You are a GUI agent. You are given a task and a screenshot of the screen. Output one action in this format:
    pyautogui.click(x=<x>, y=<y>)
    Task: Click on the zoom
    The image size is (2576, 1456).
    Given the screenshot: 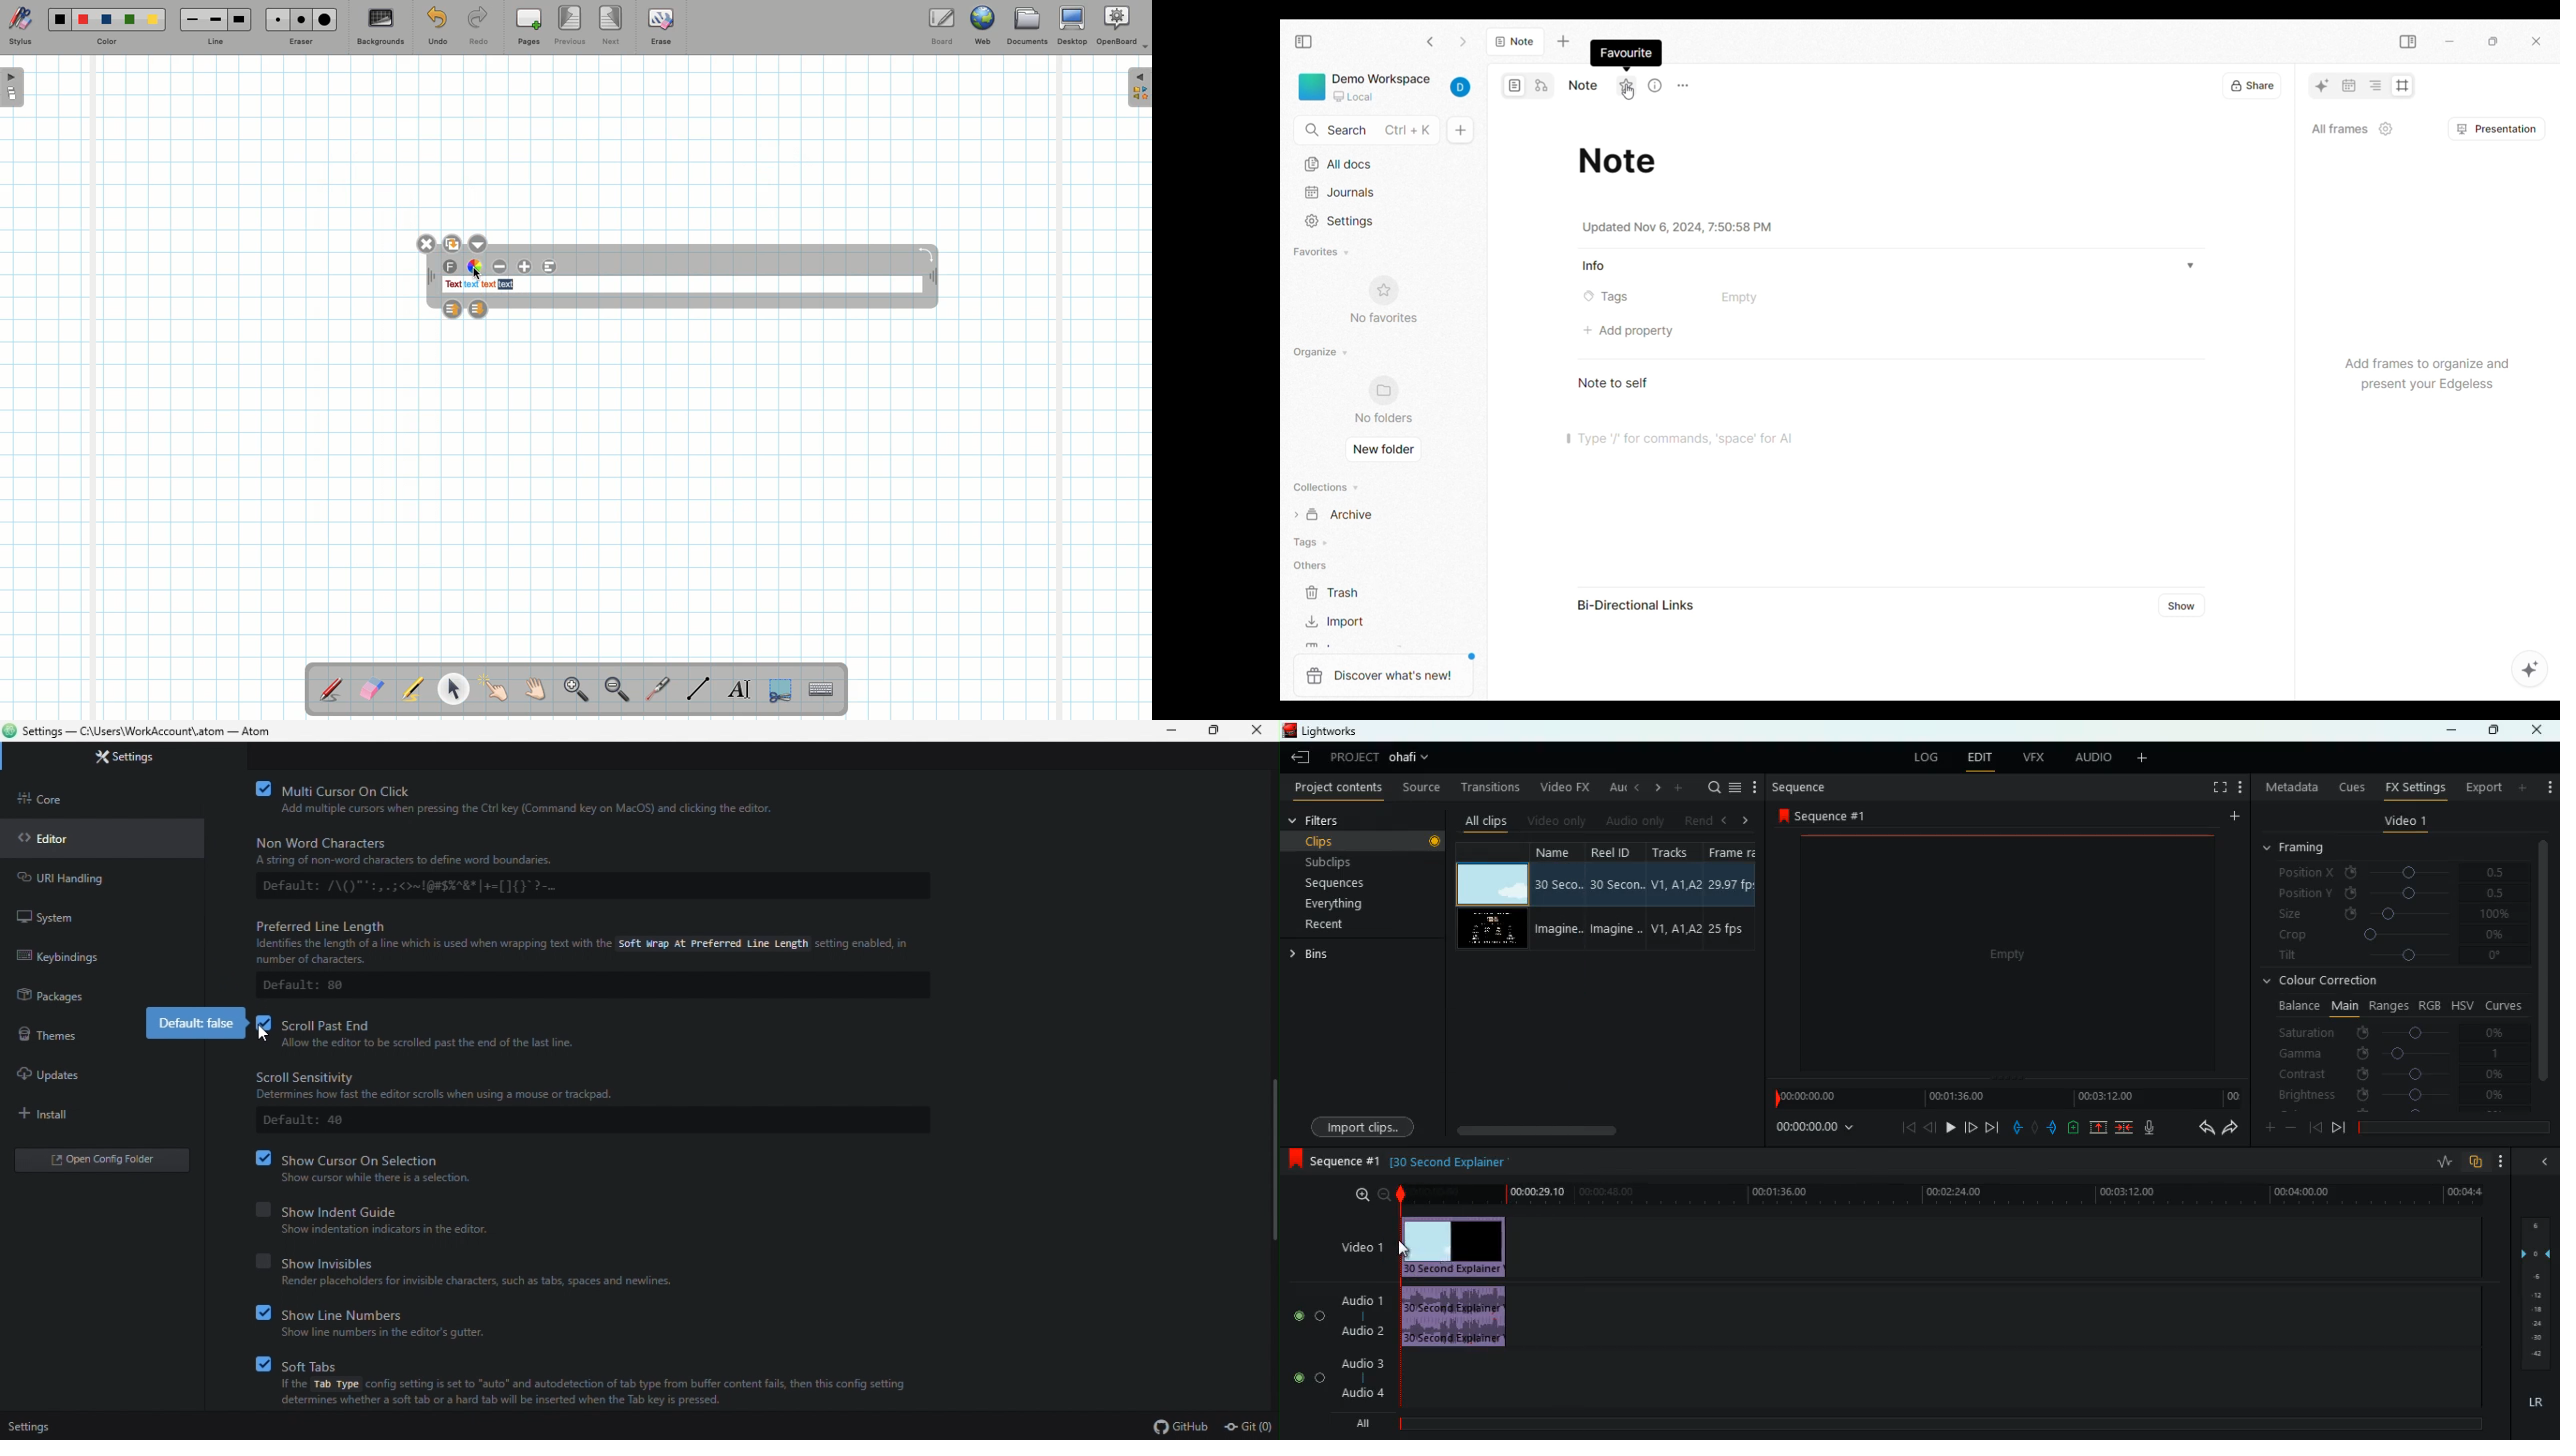 What is the action you would take?
    pyautogui.click(x=1371, y=1195)
    